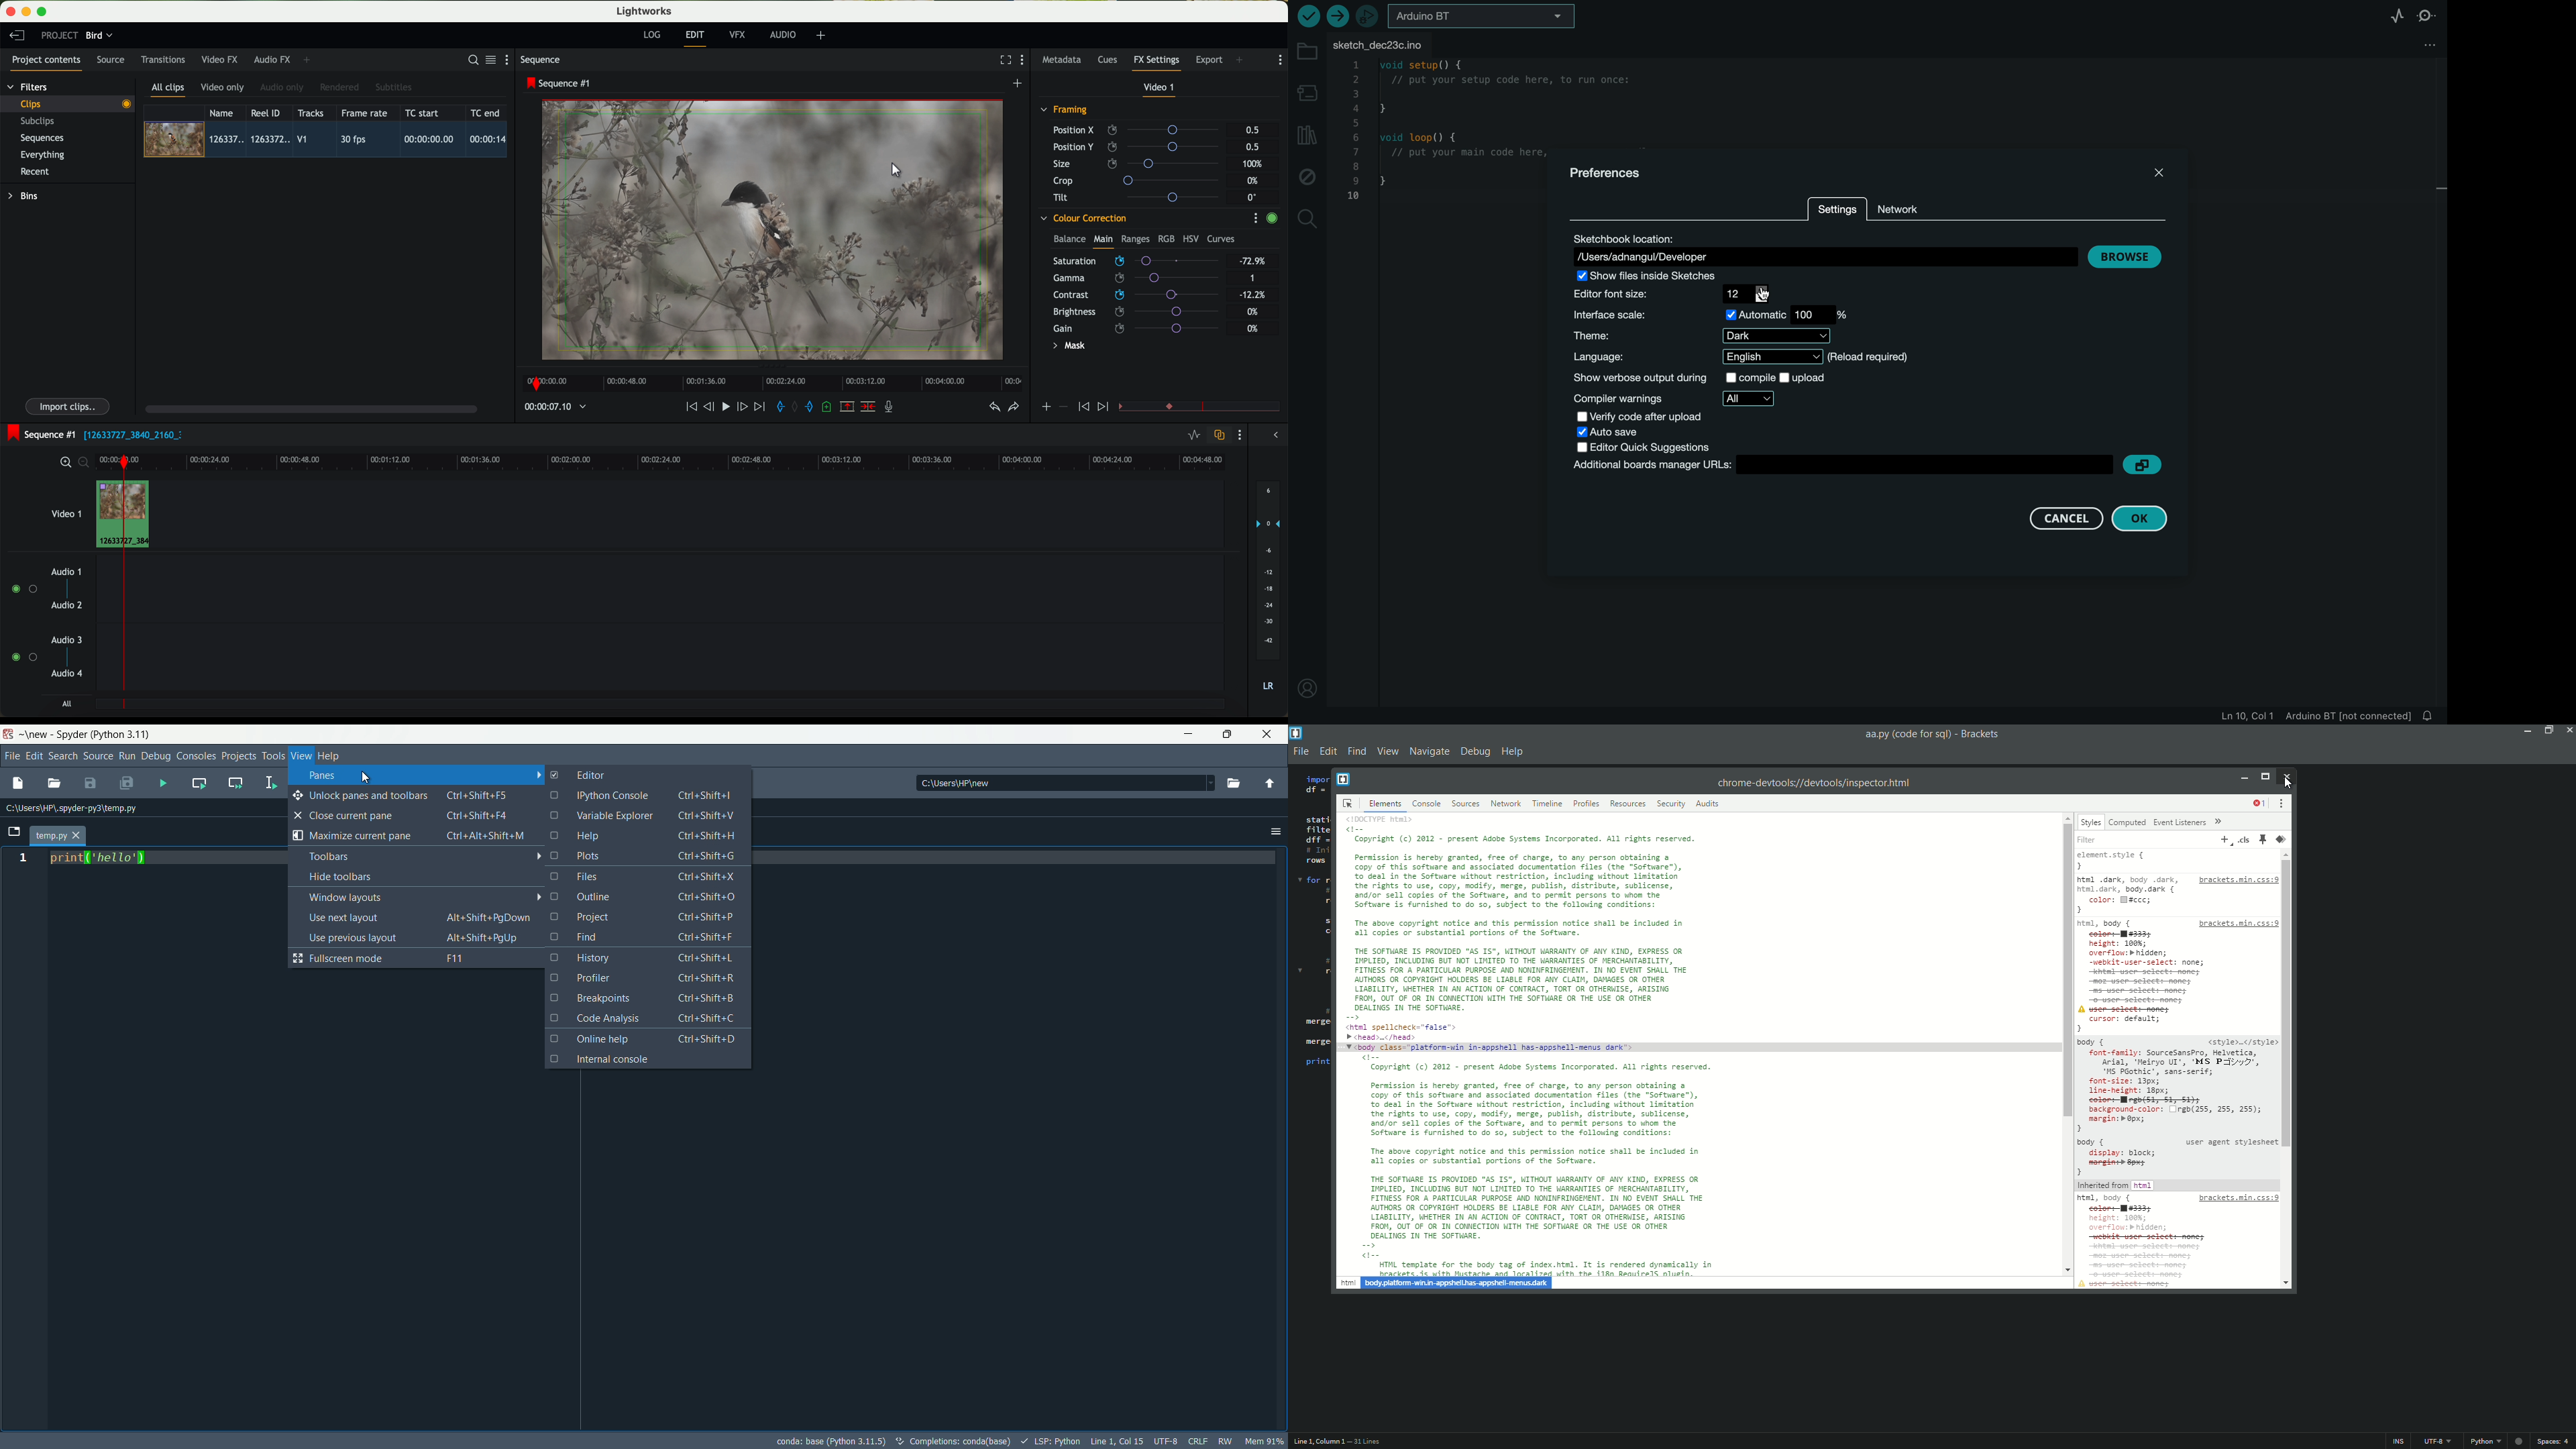  Describe the element at coordinates (90, 783) in the screenshot. I see `save file` at that location.